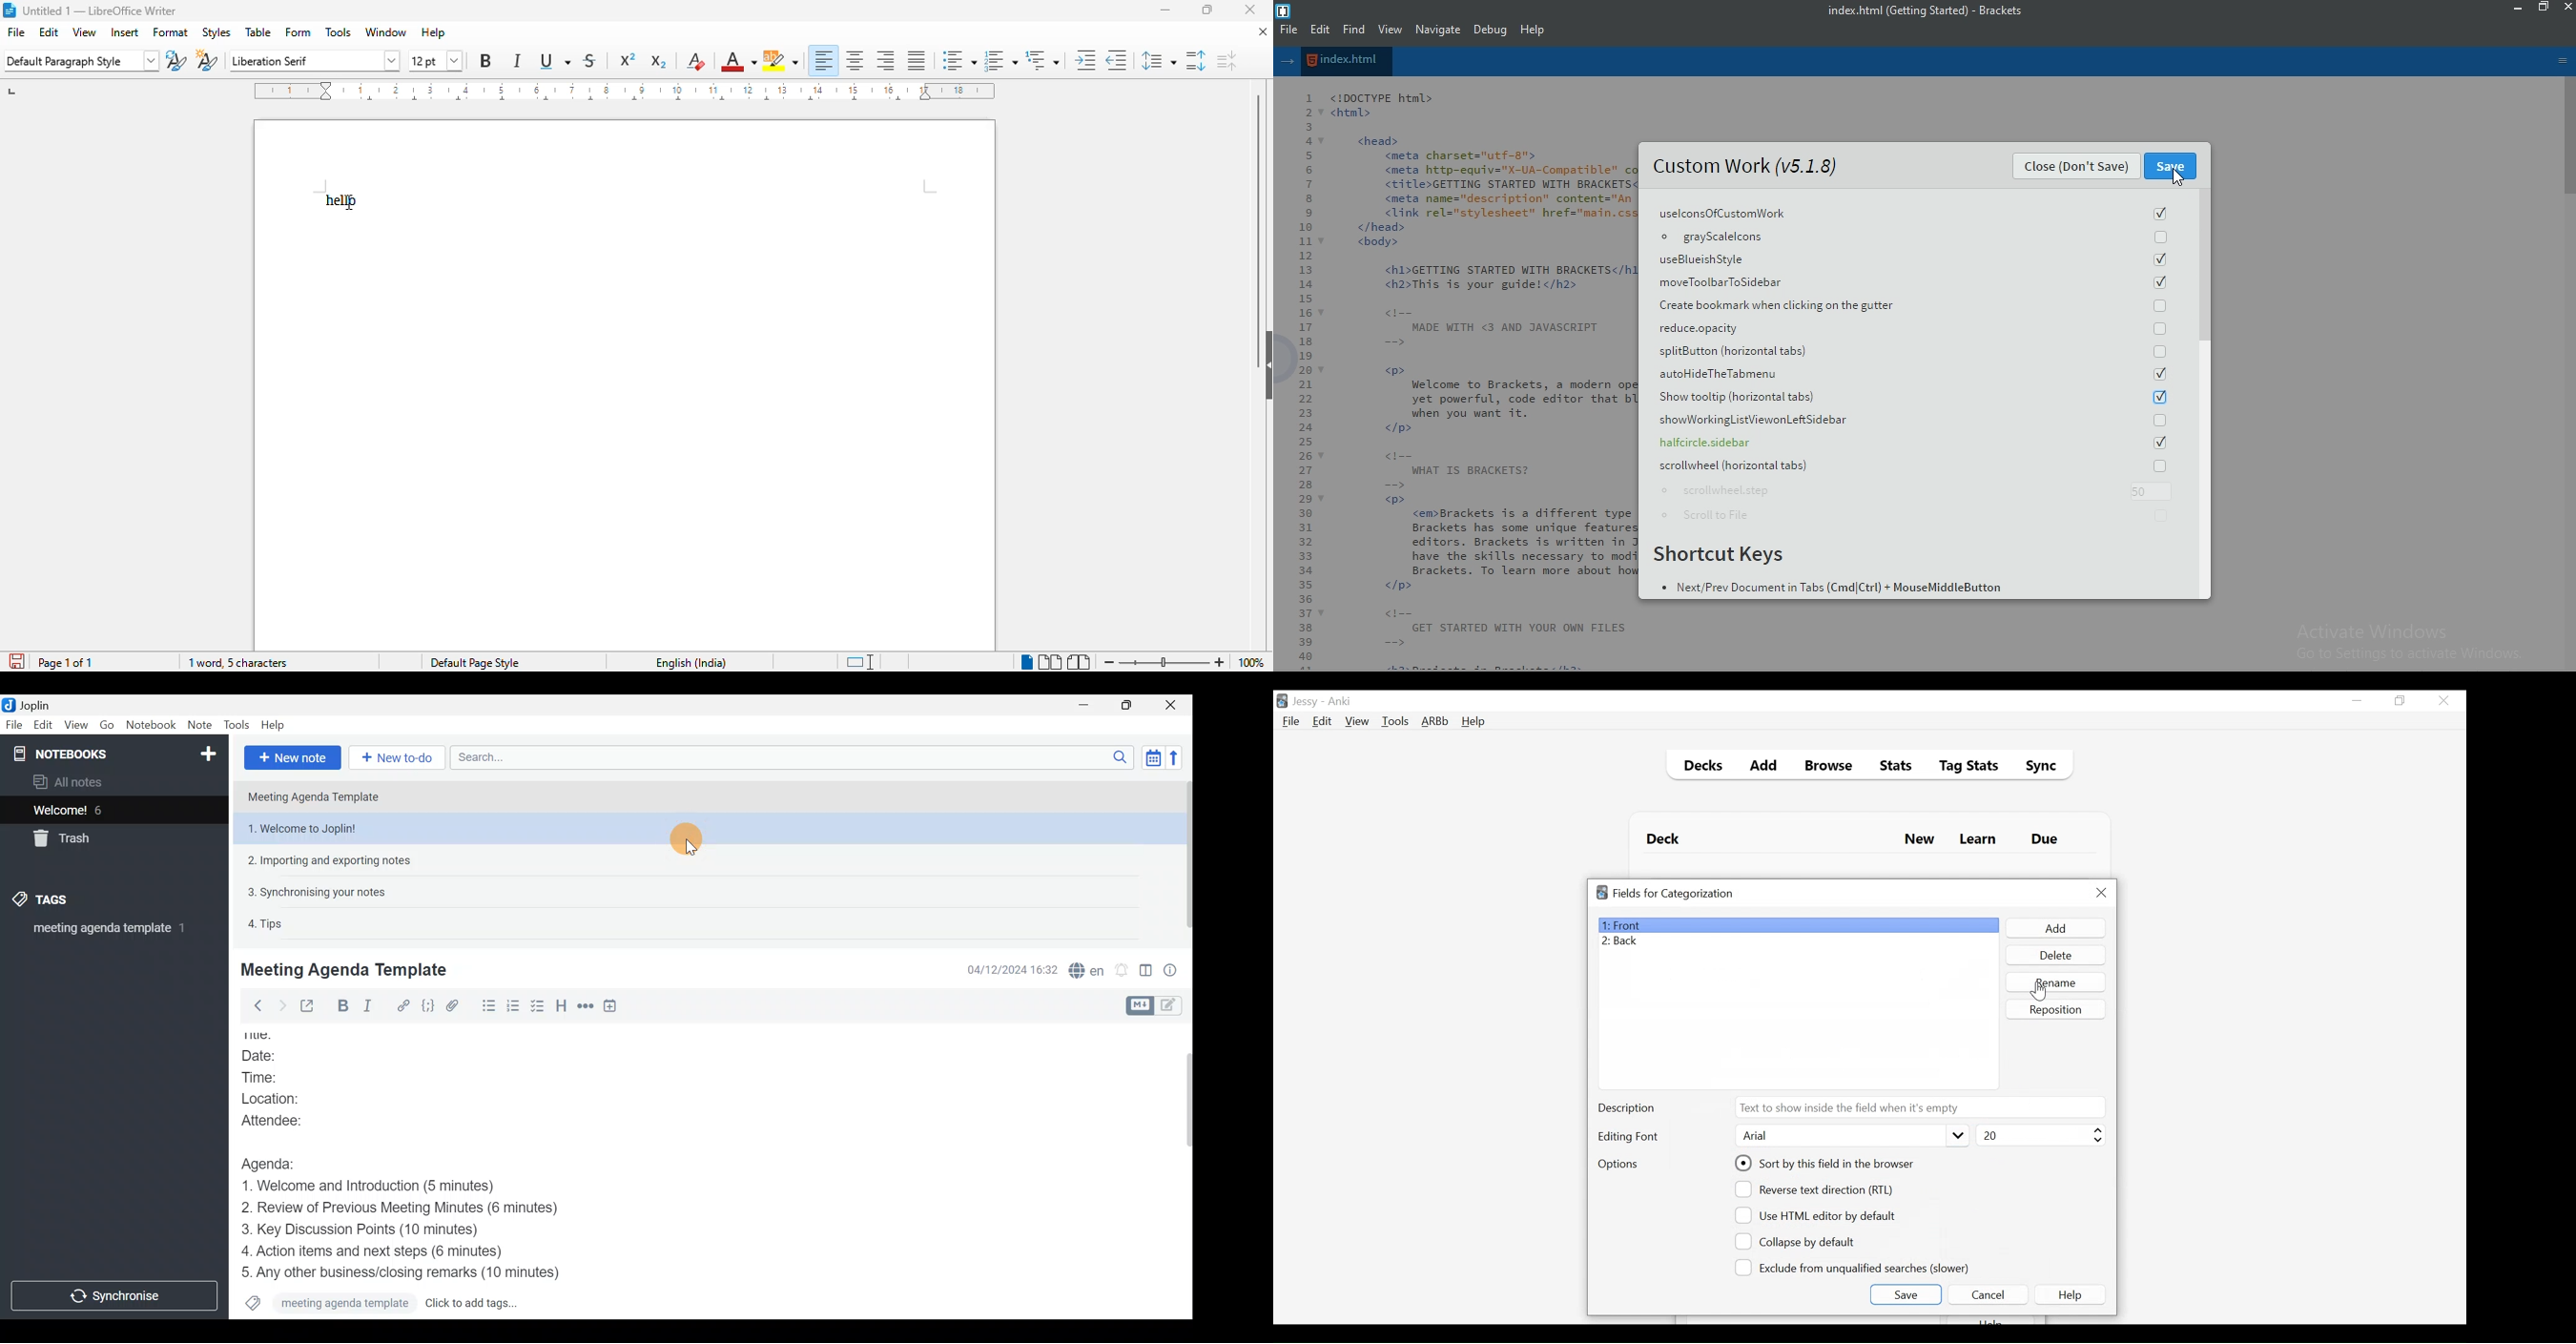 Image resolution: width=2576 pixels, height=1344 pixels. I want to click on Maximise, so click(1128, 706).